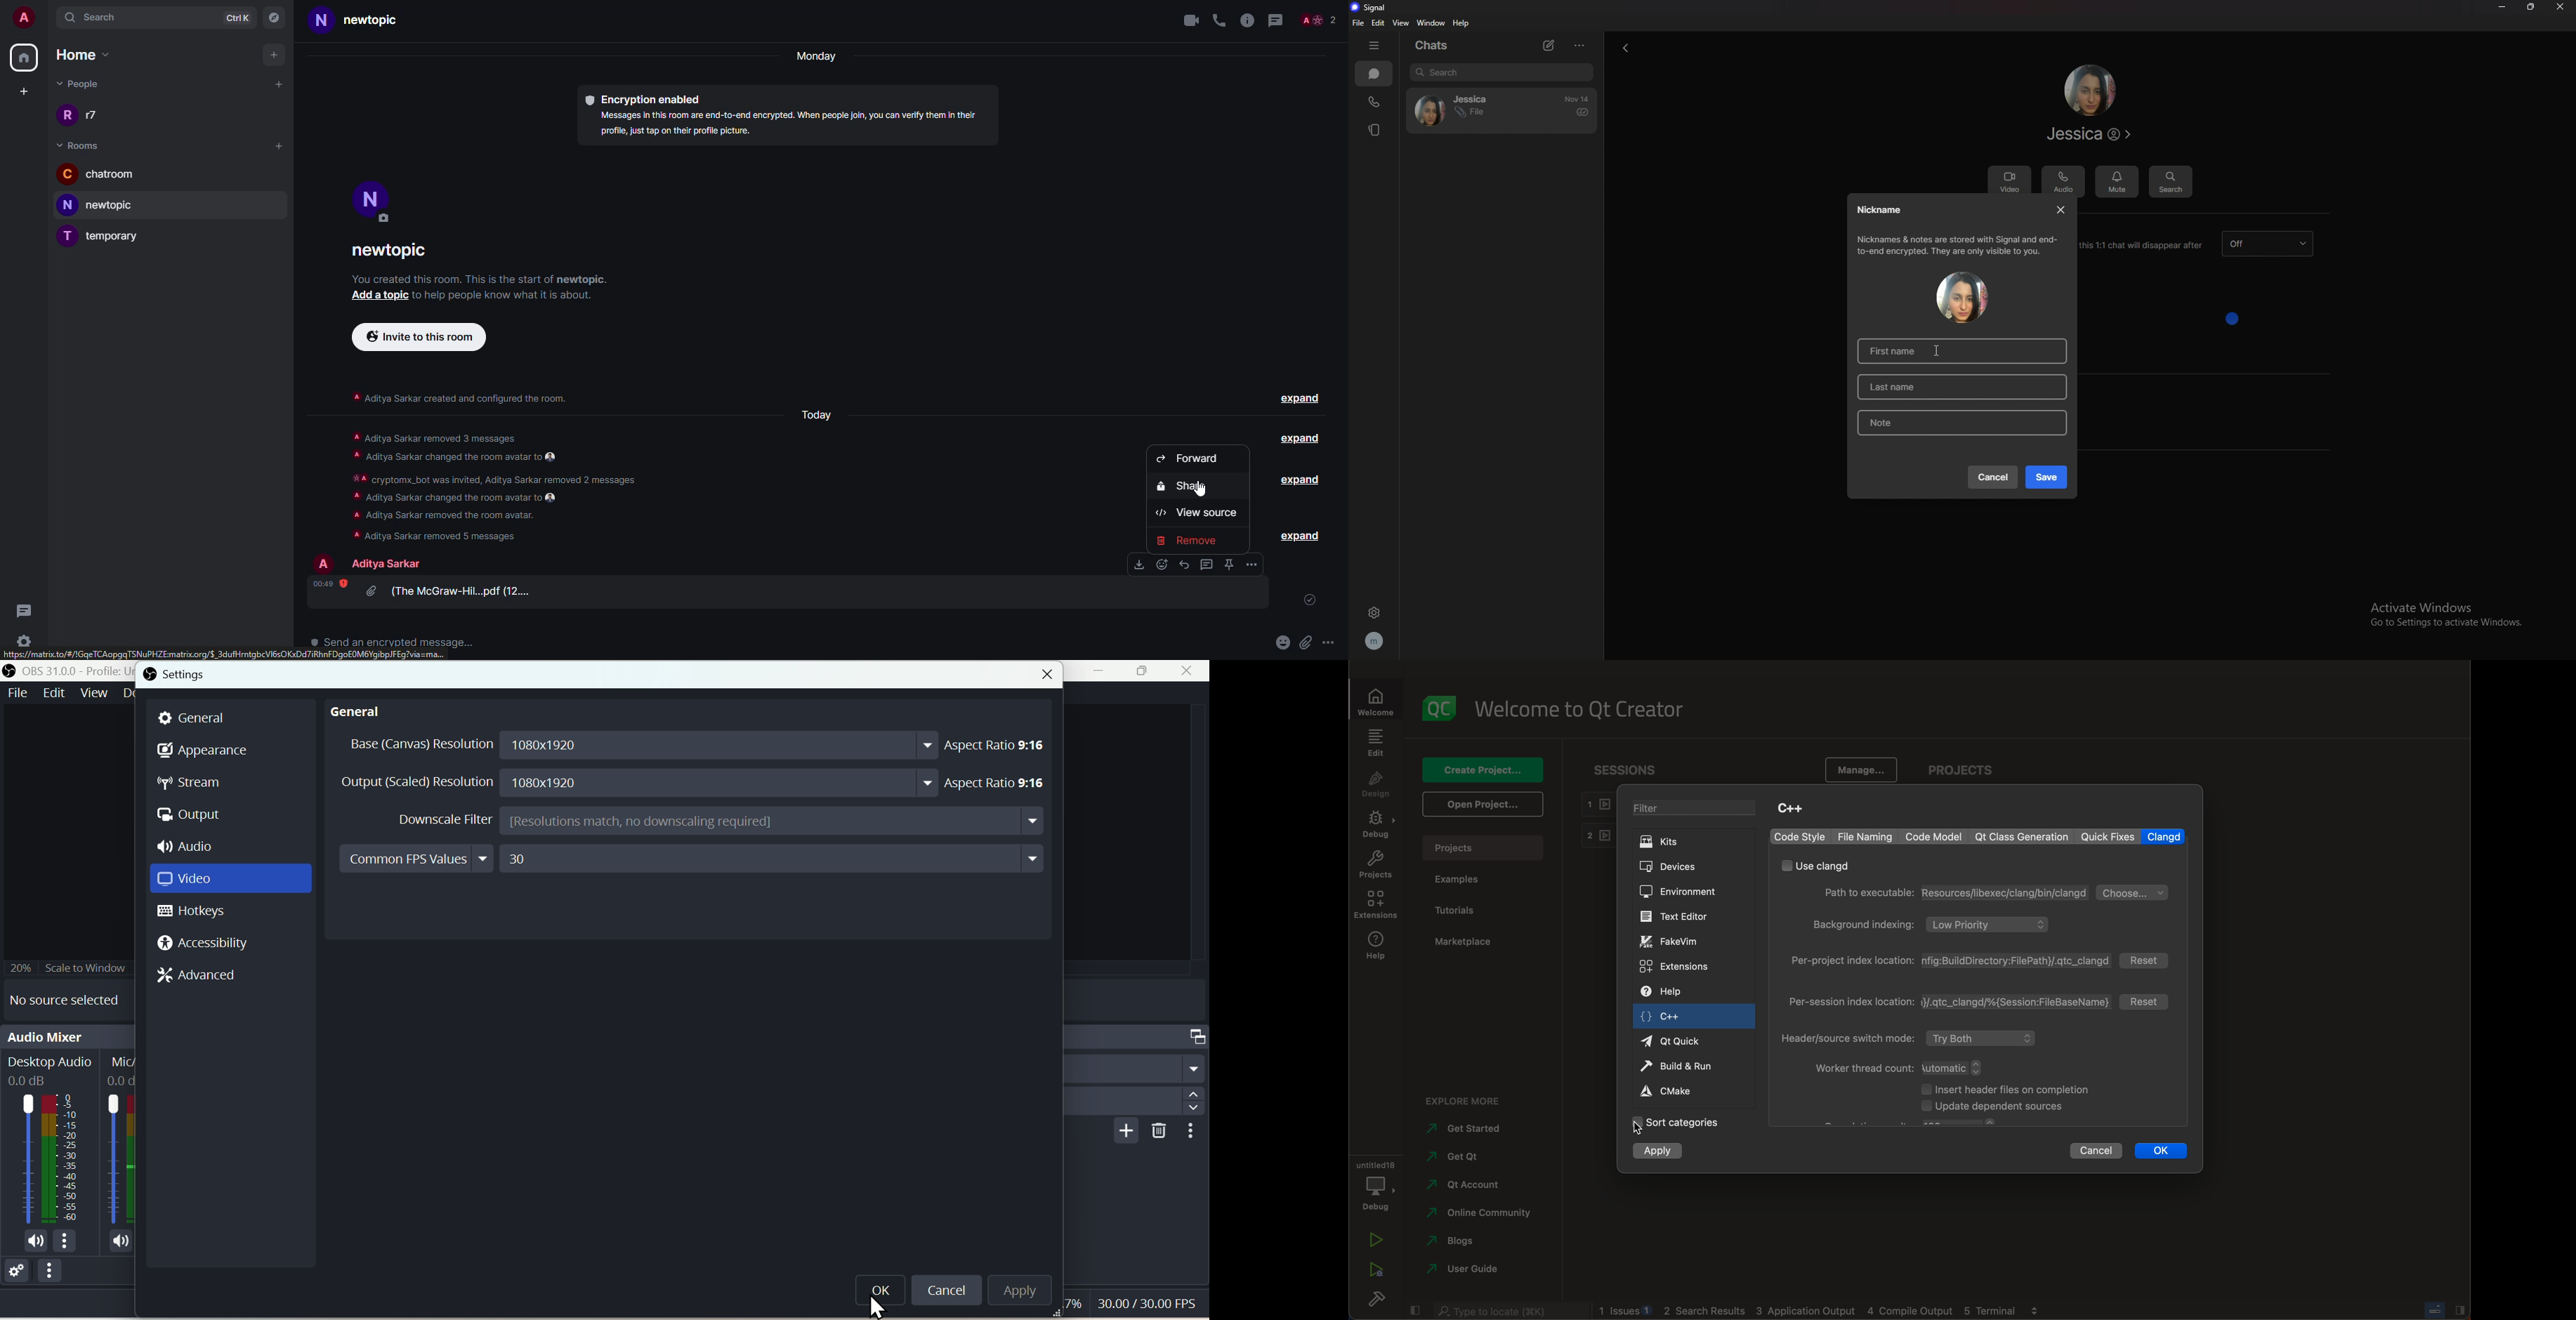 This screenshot has width=2576, height=1344. Describe the element at coordinates (1133, 1305) in the screenshot. I see `cursor` at that location.